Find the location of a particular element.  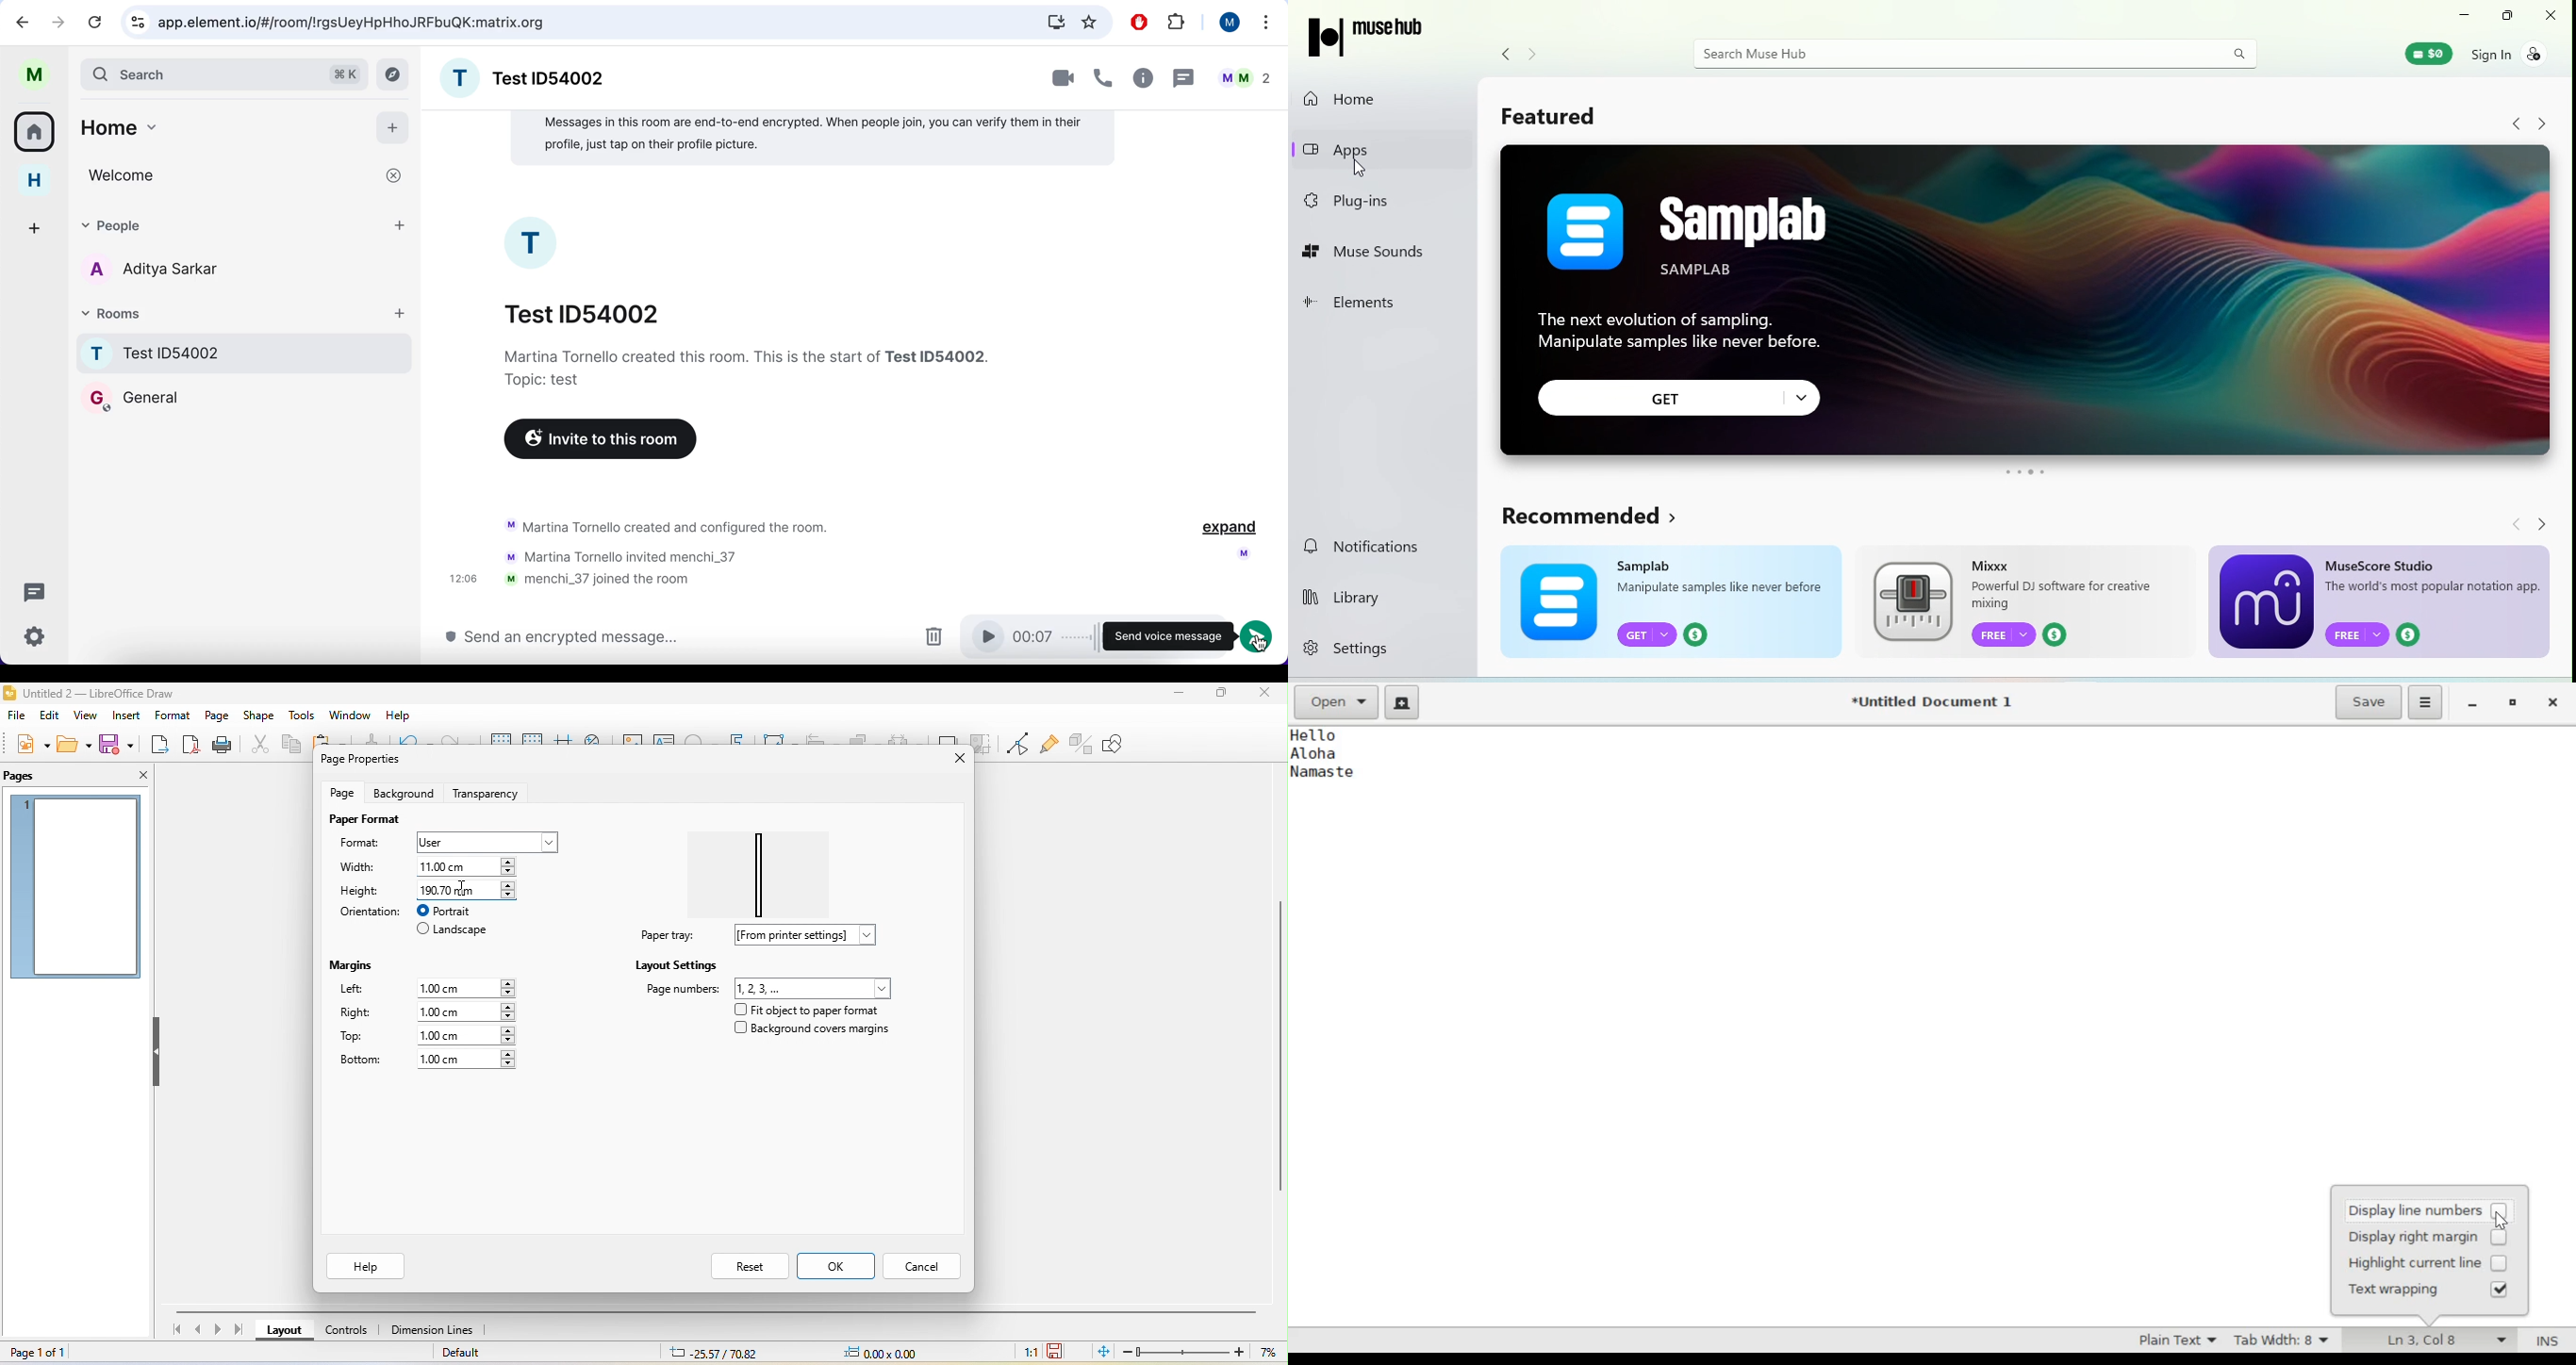

110.00 cm is located at coordinates (471, 865).